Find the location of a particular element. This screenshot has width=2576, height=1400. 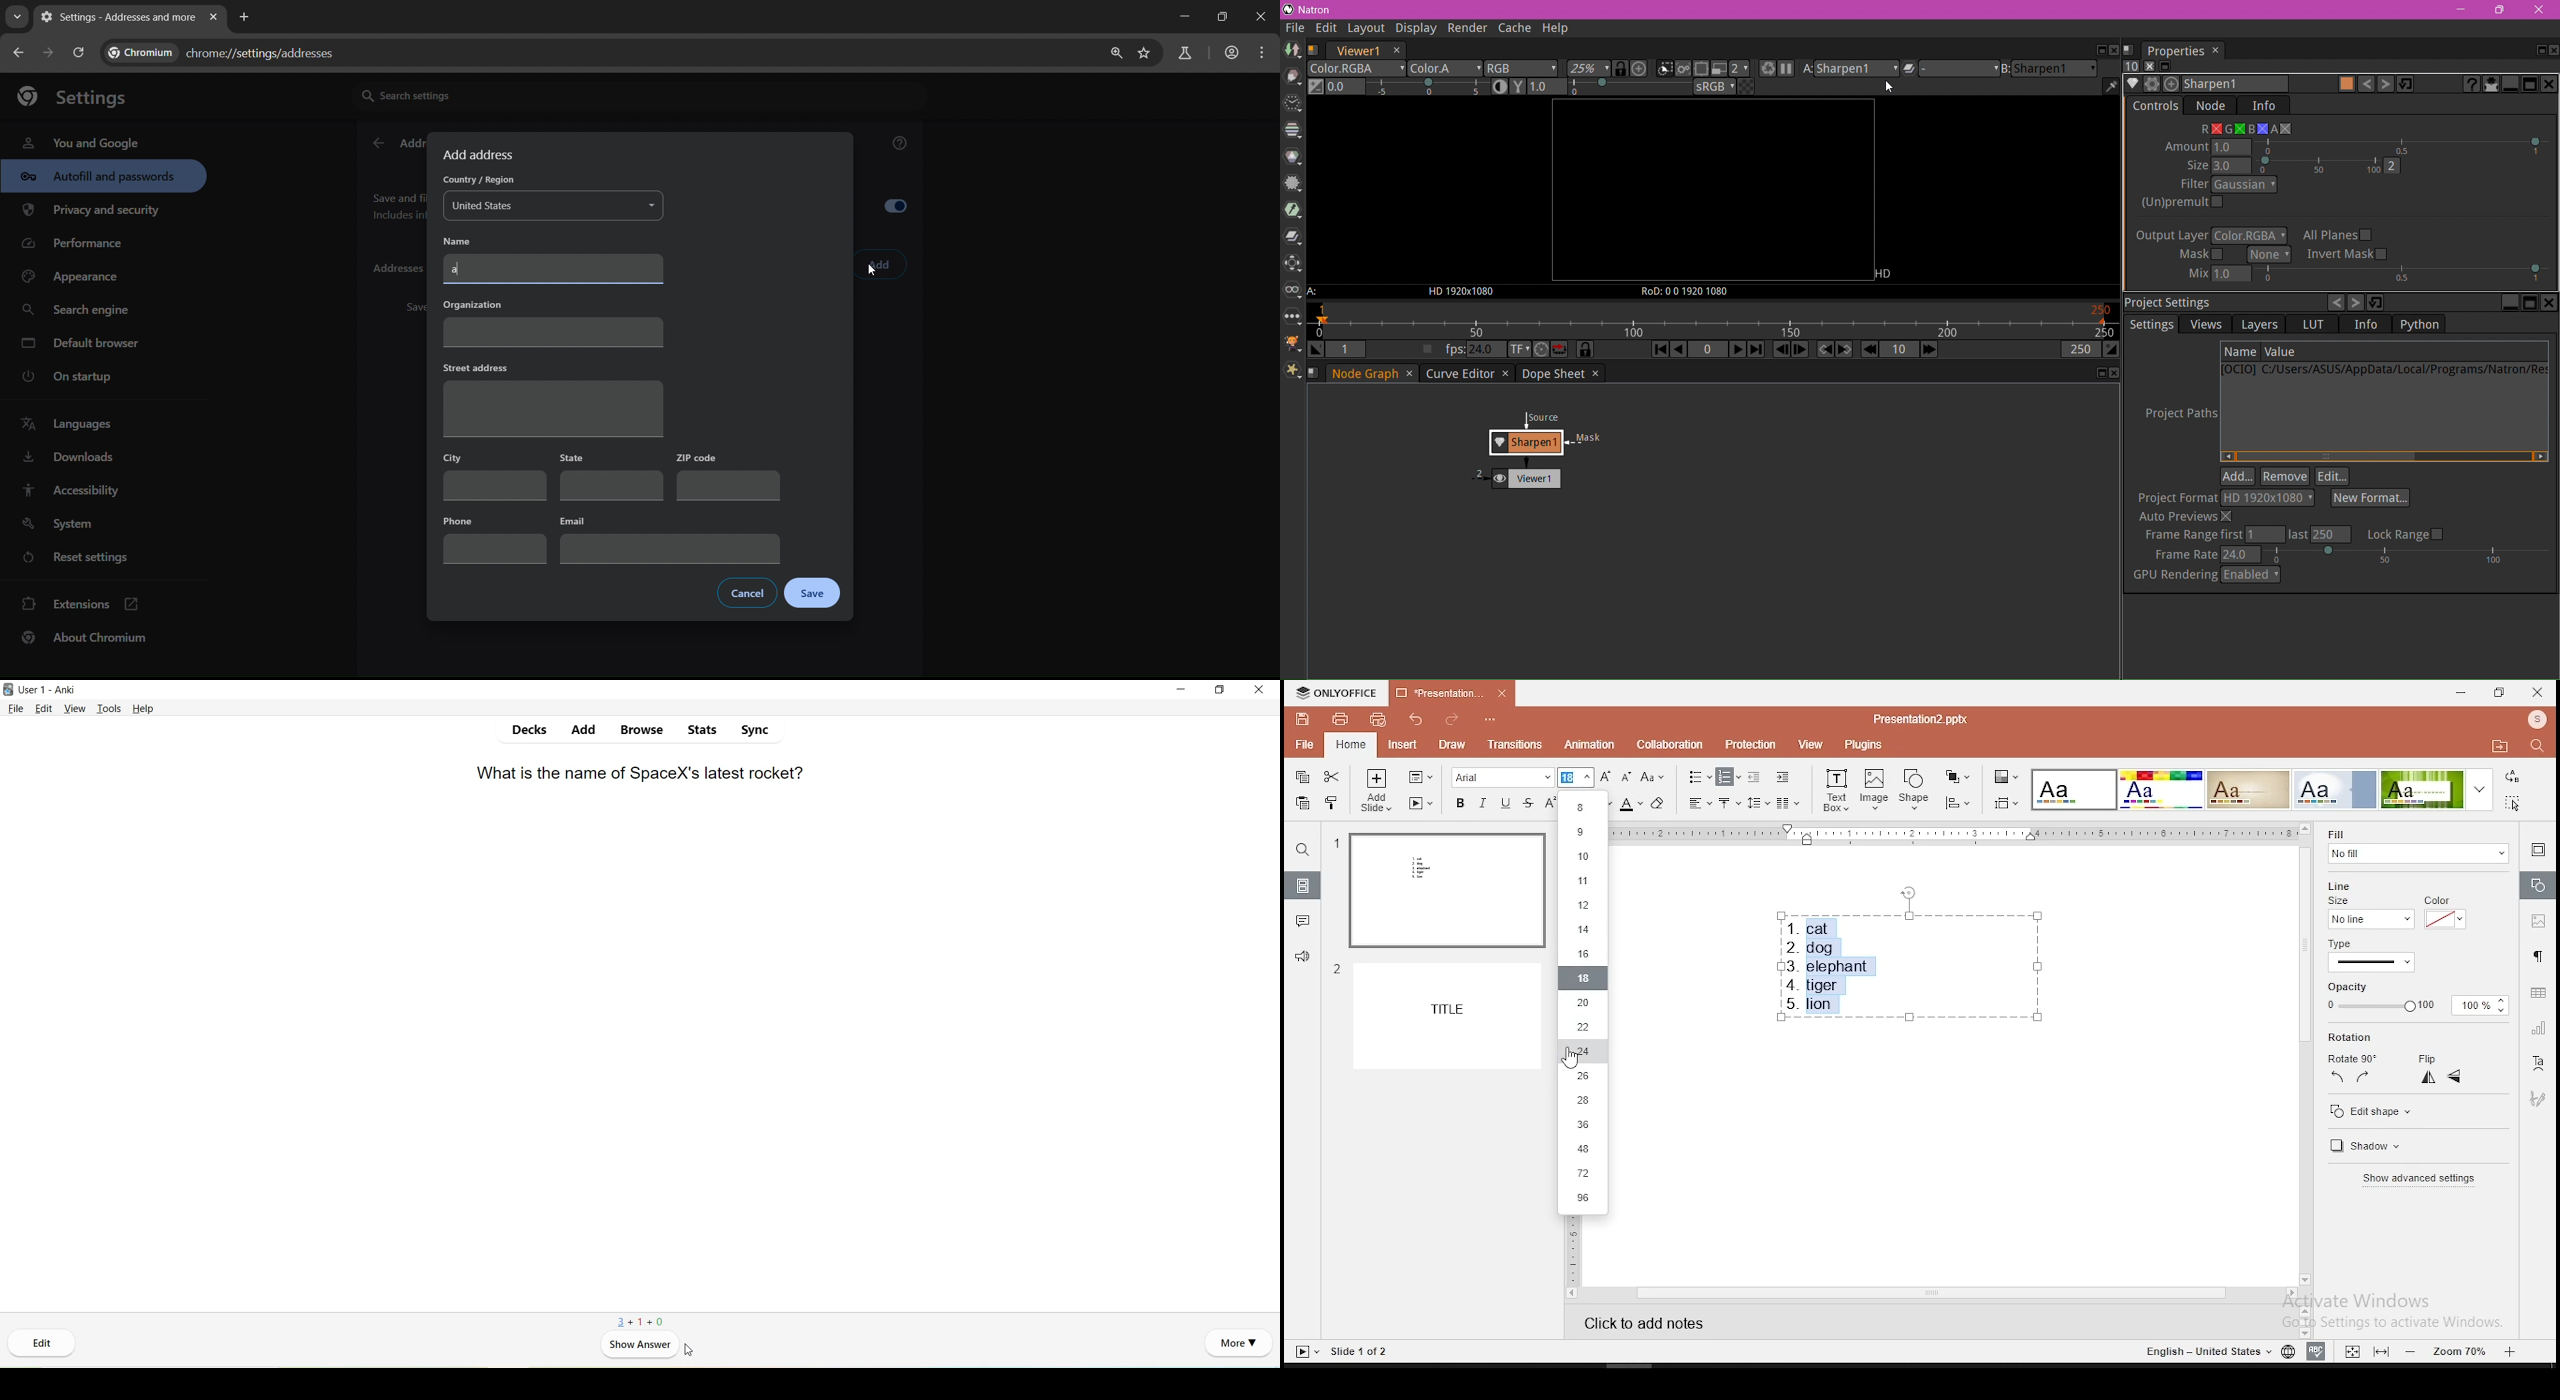

minimize is located at coordinates (1181, 17).